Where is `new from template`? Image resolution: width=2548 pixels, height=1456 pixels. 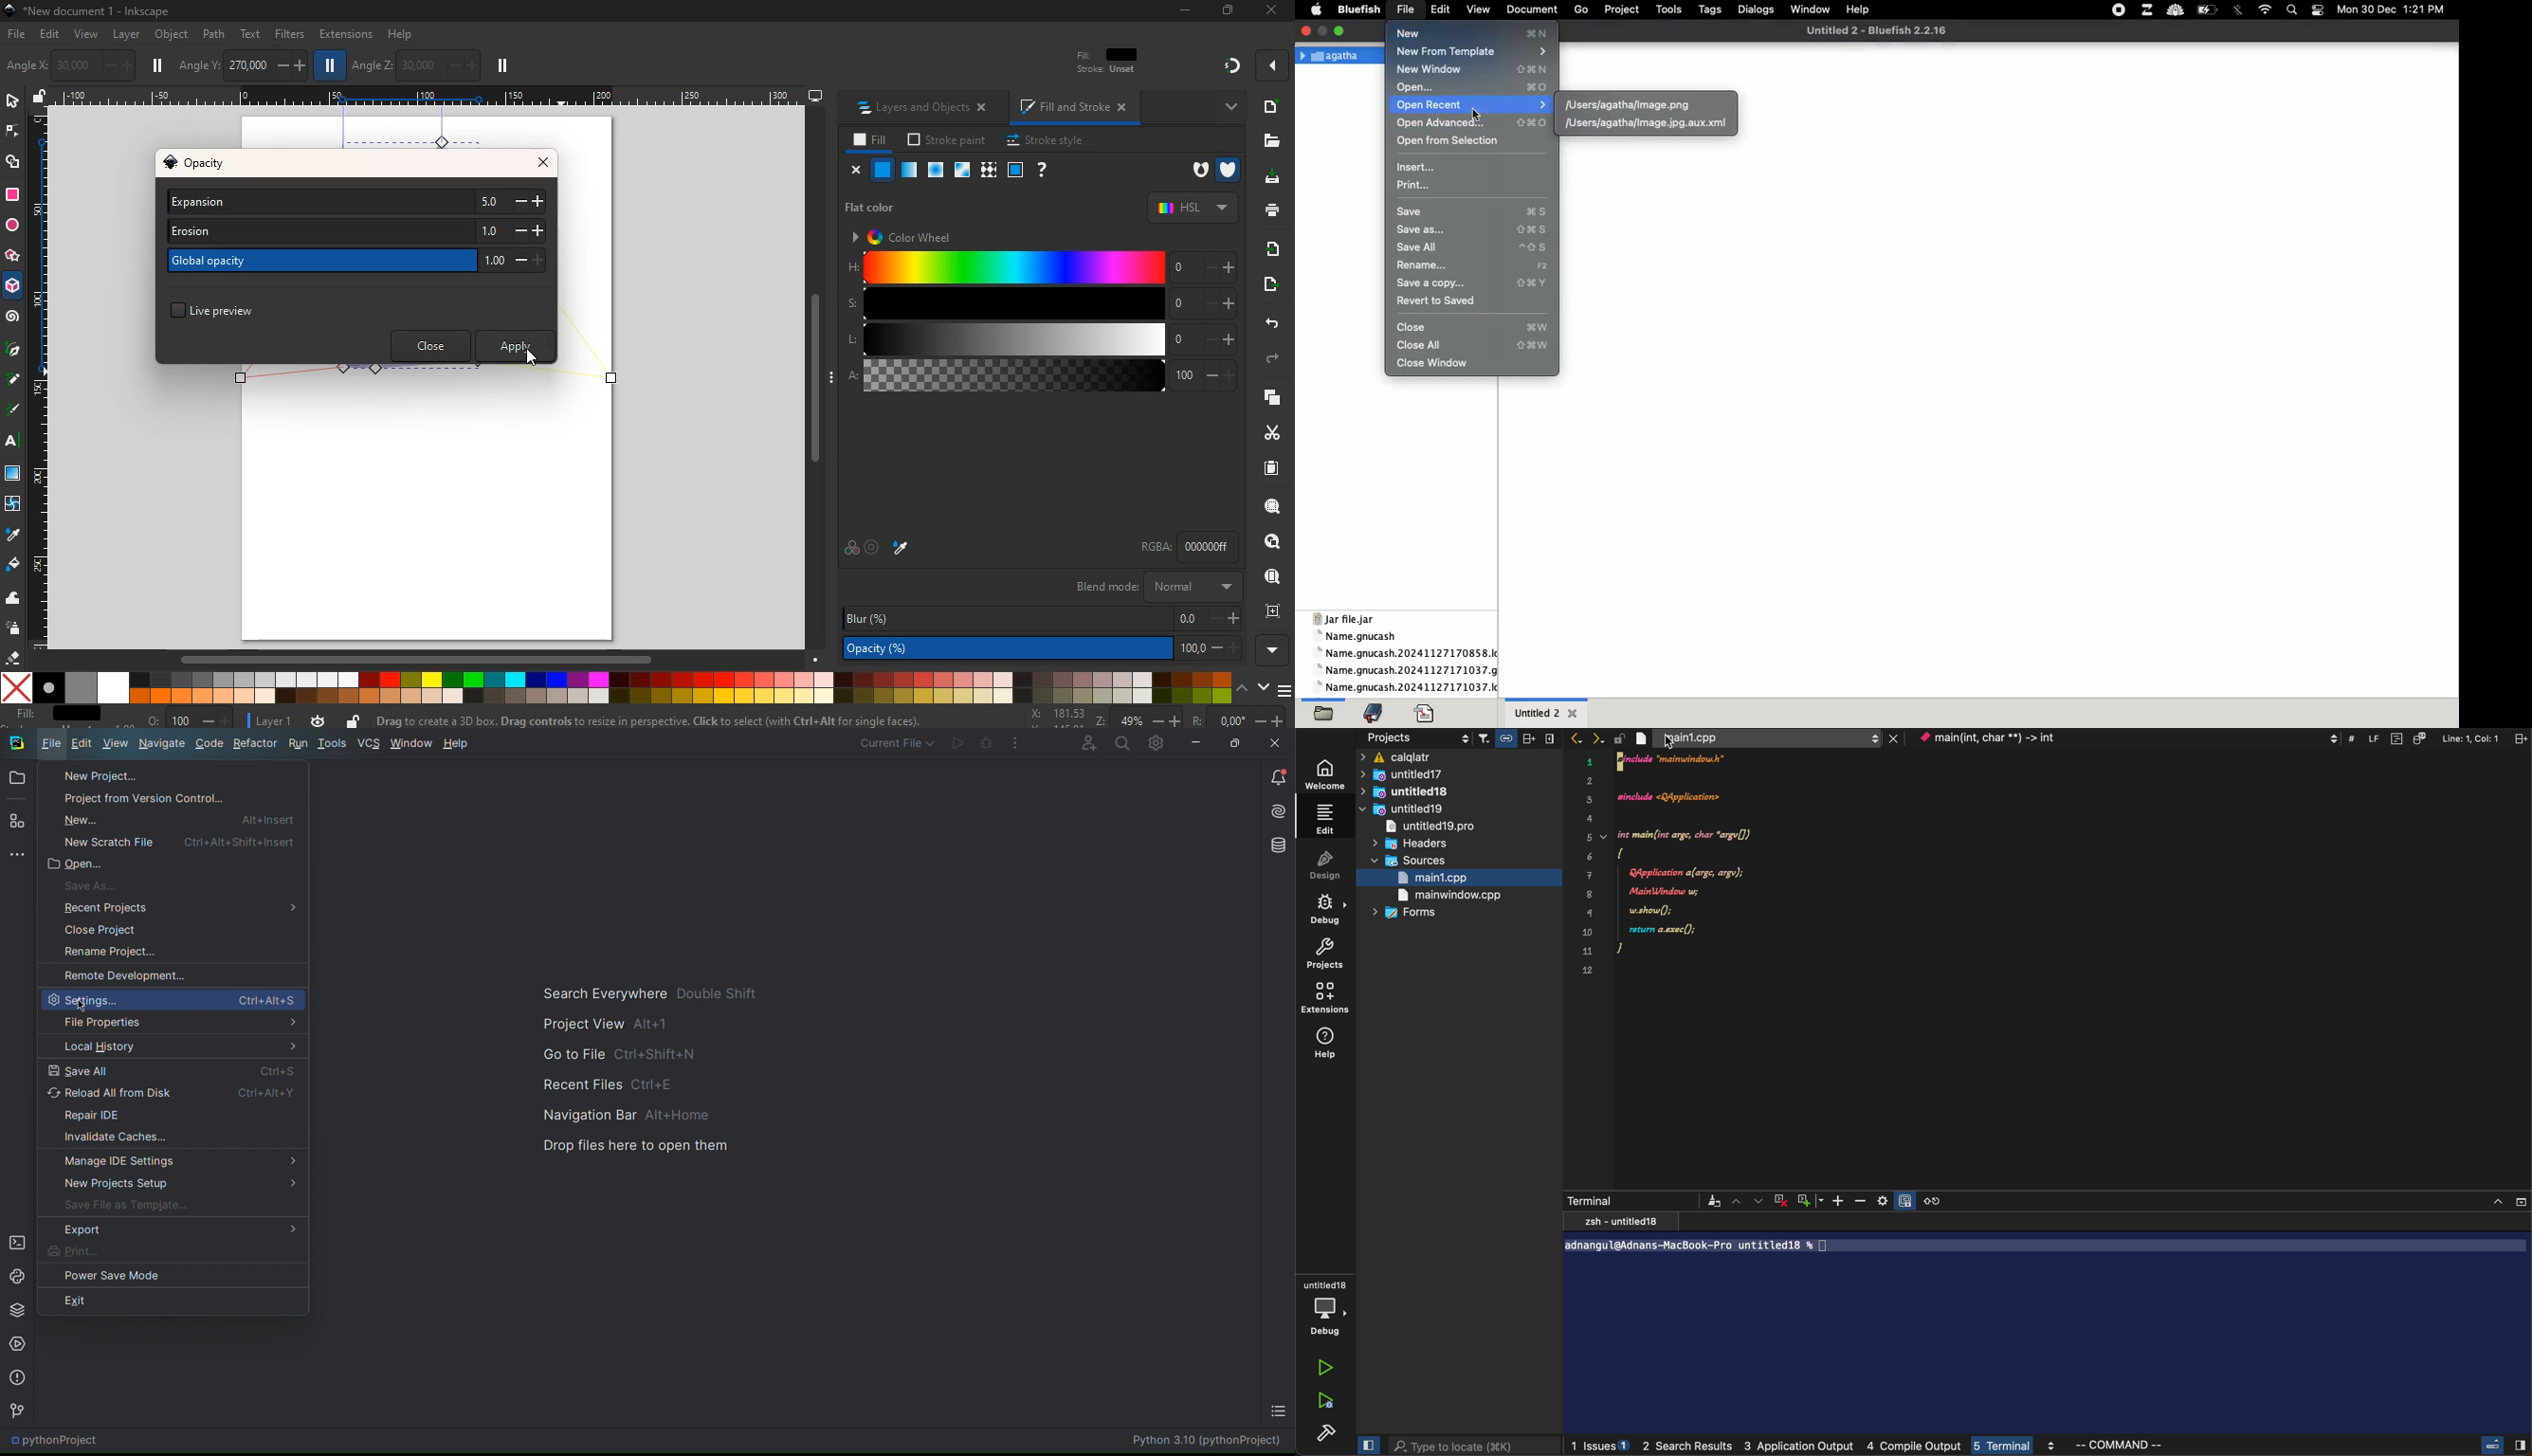 new from template is located at coordinates (1473, 51).